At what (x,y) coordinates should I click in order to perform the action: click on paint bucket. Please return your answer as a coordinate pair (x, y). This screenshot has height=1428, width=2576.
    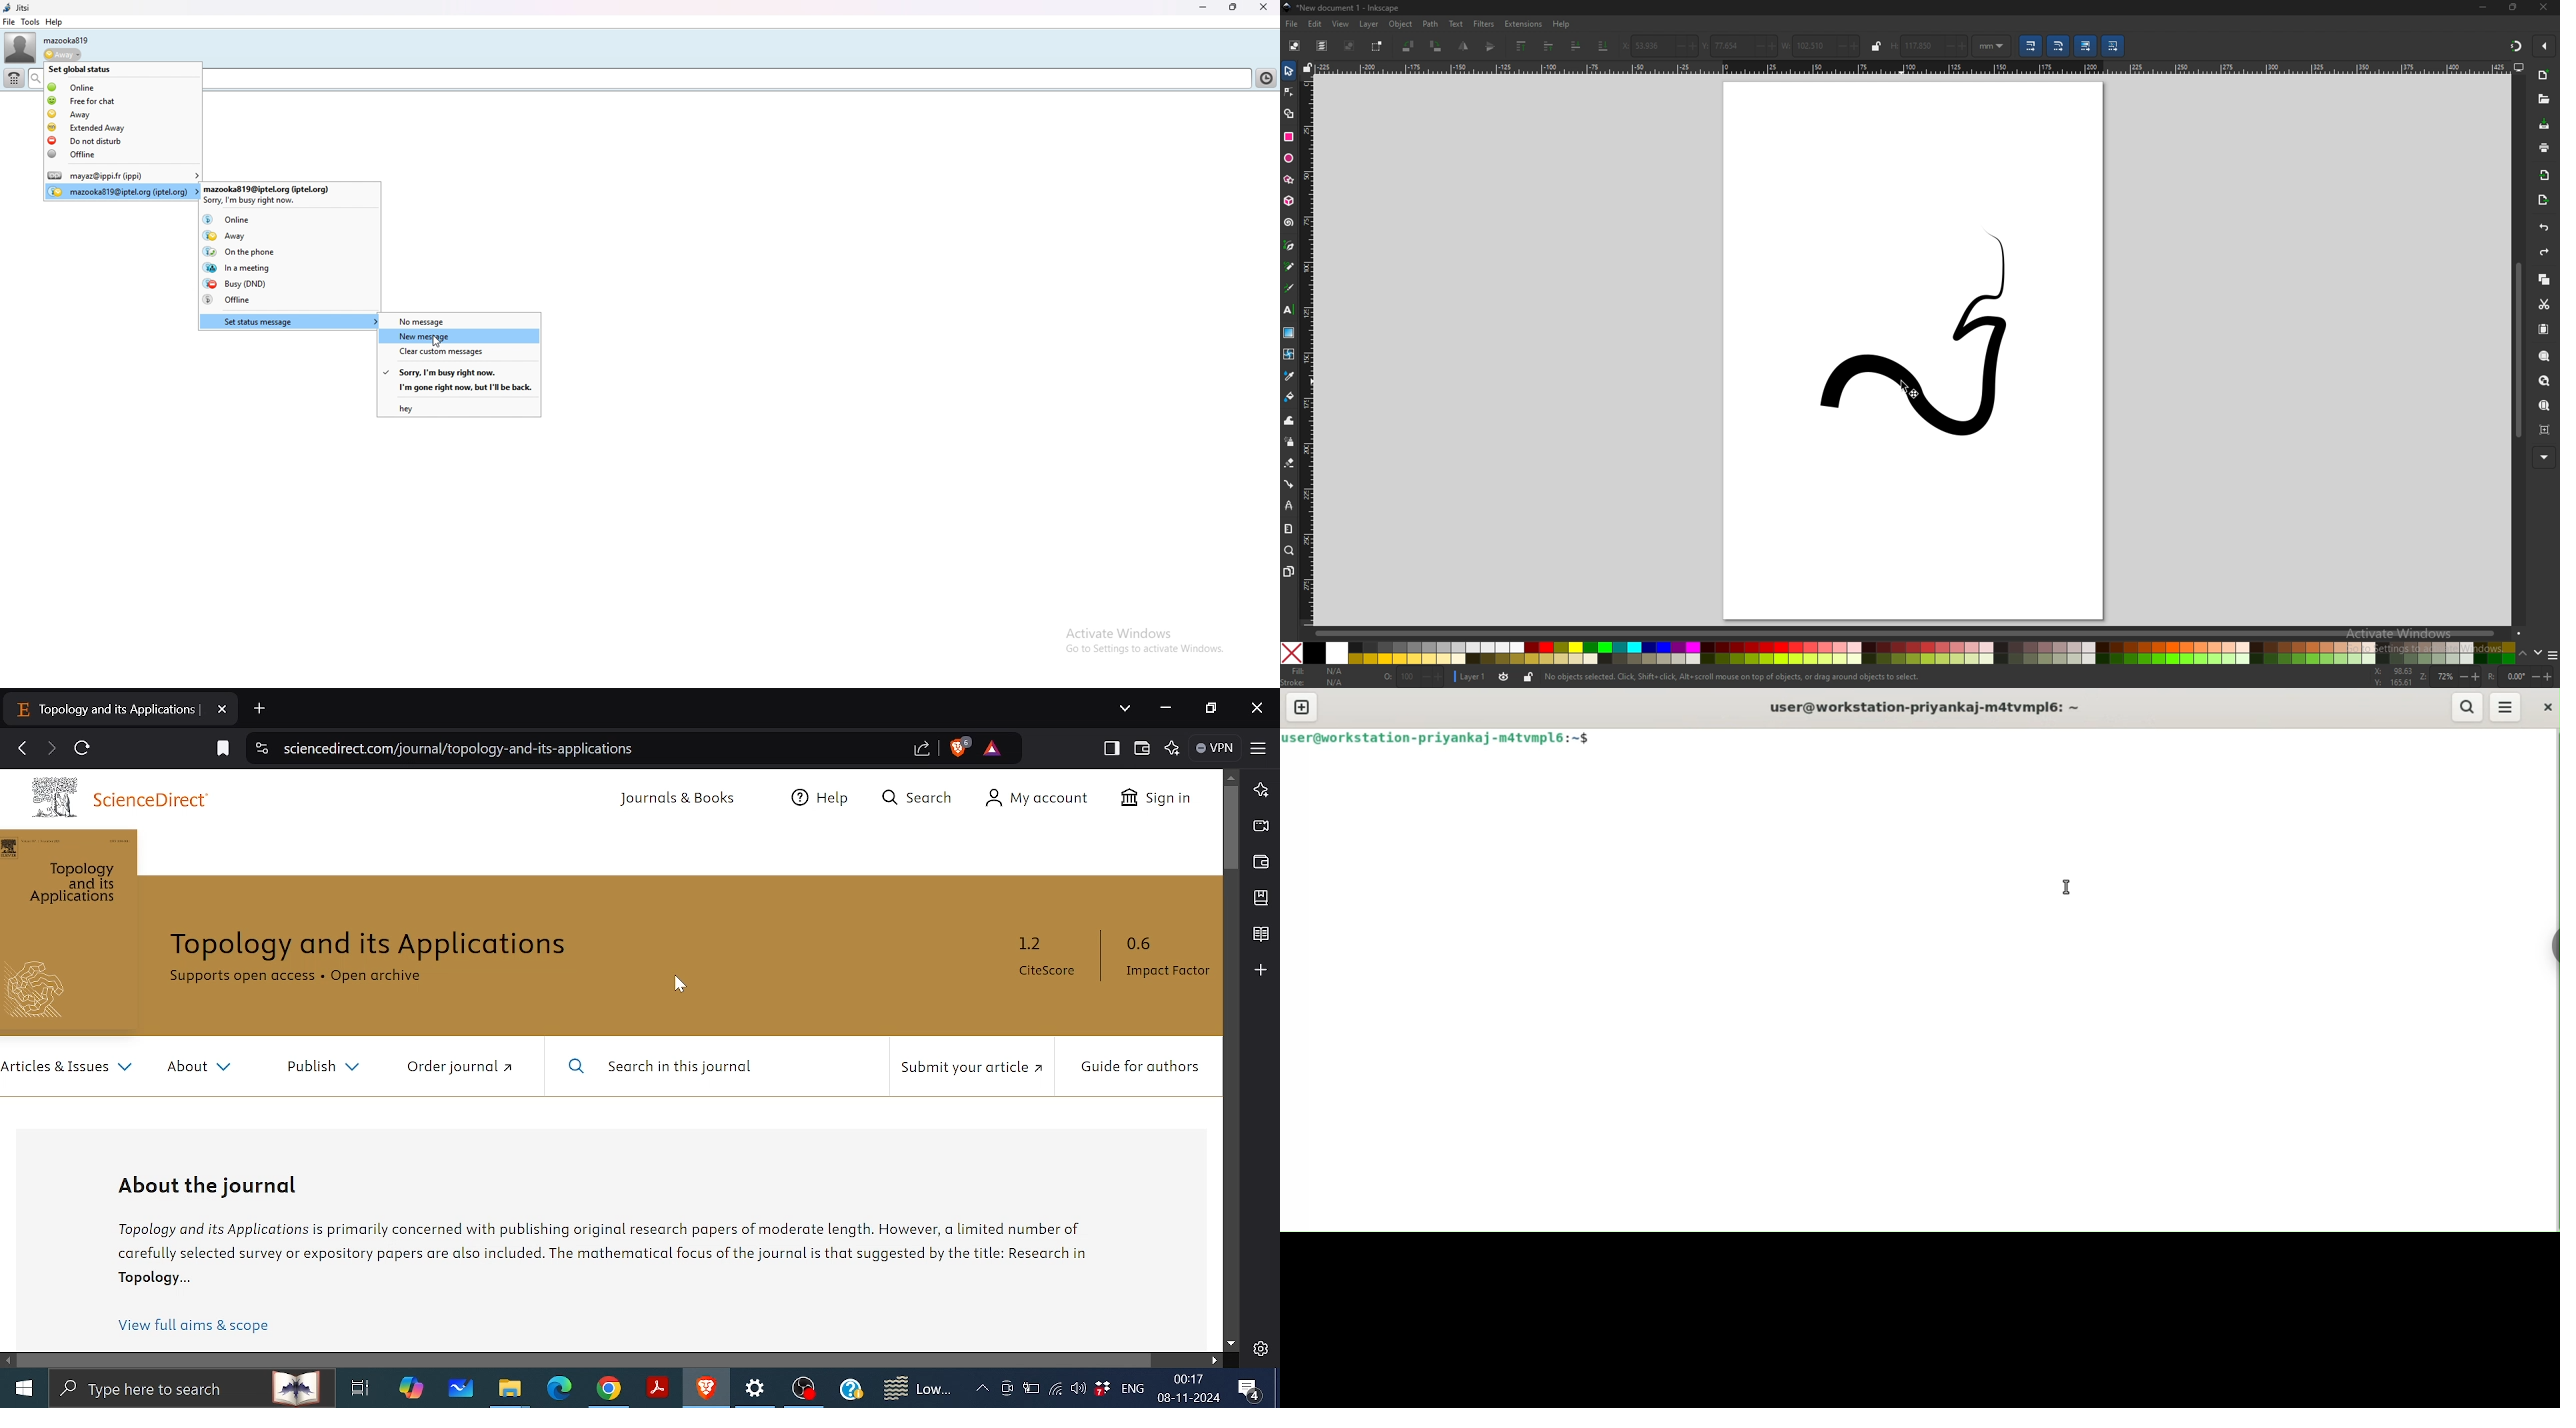
    Looking at the image, I should click on (1289, 396).